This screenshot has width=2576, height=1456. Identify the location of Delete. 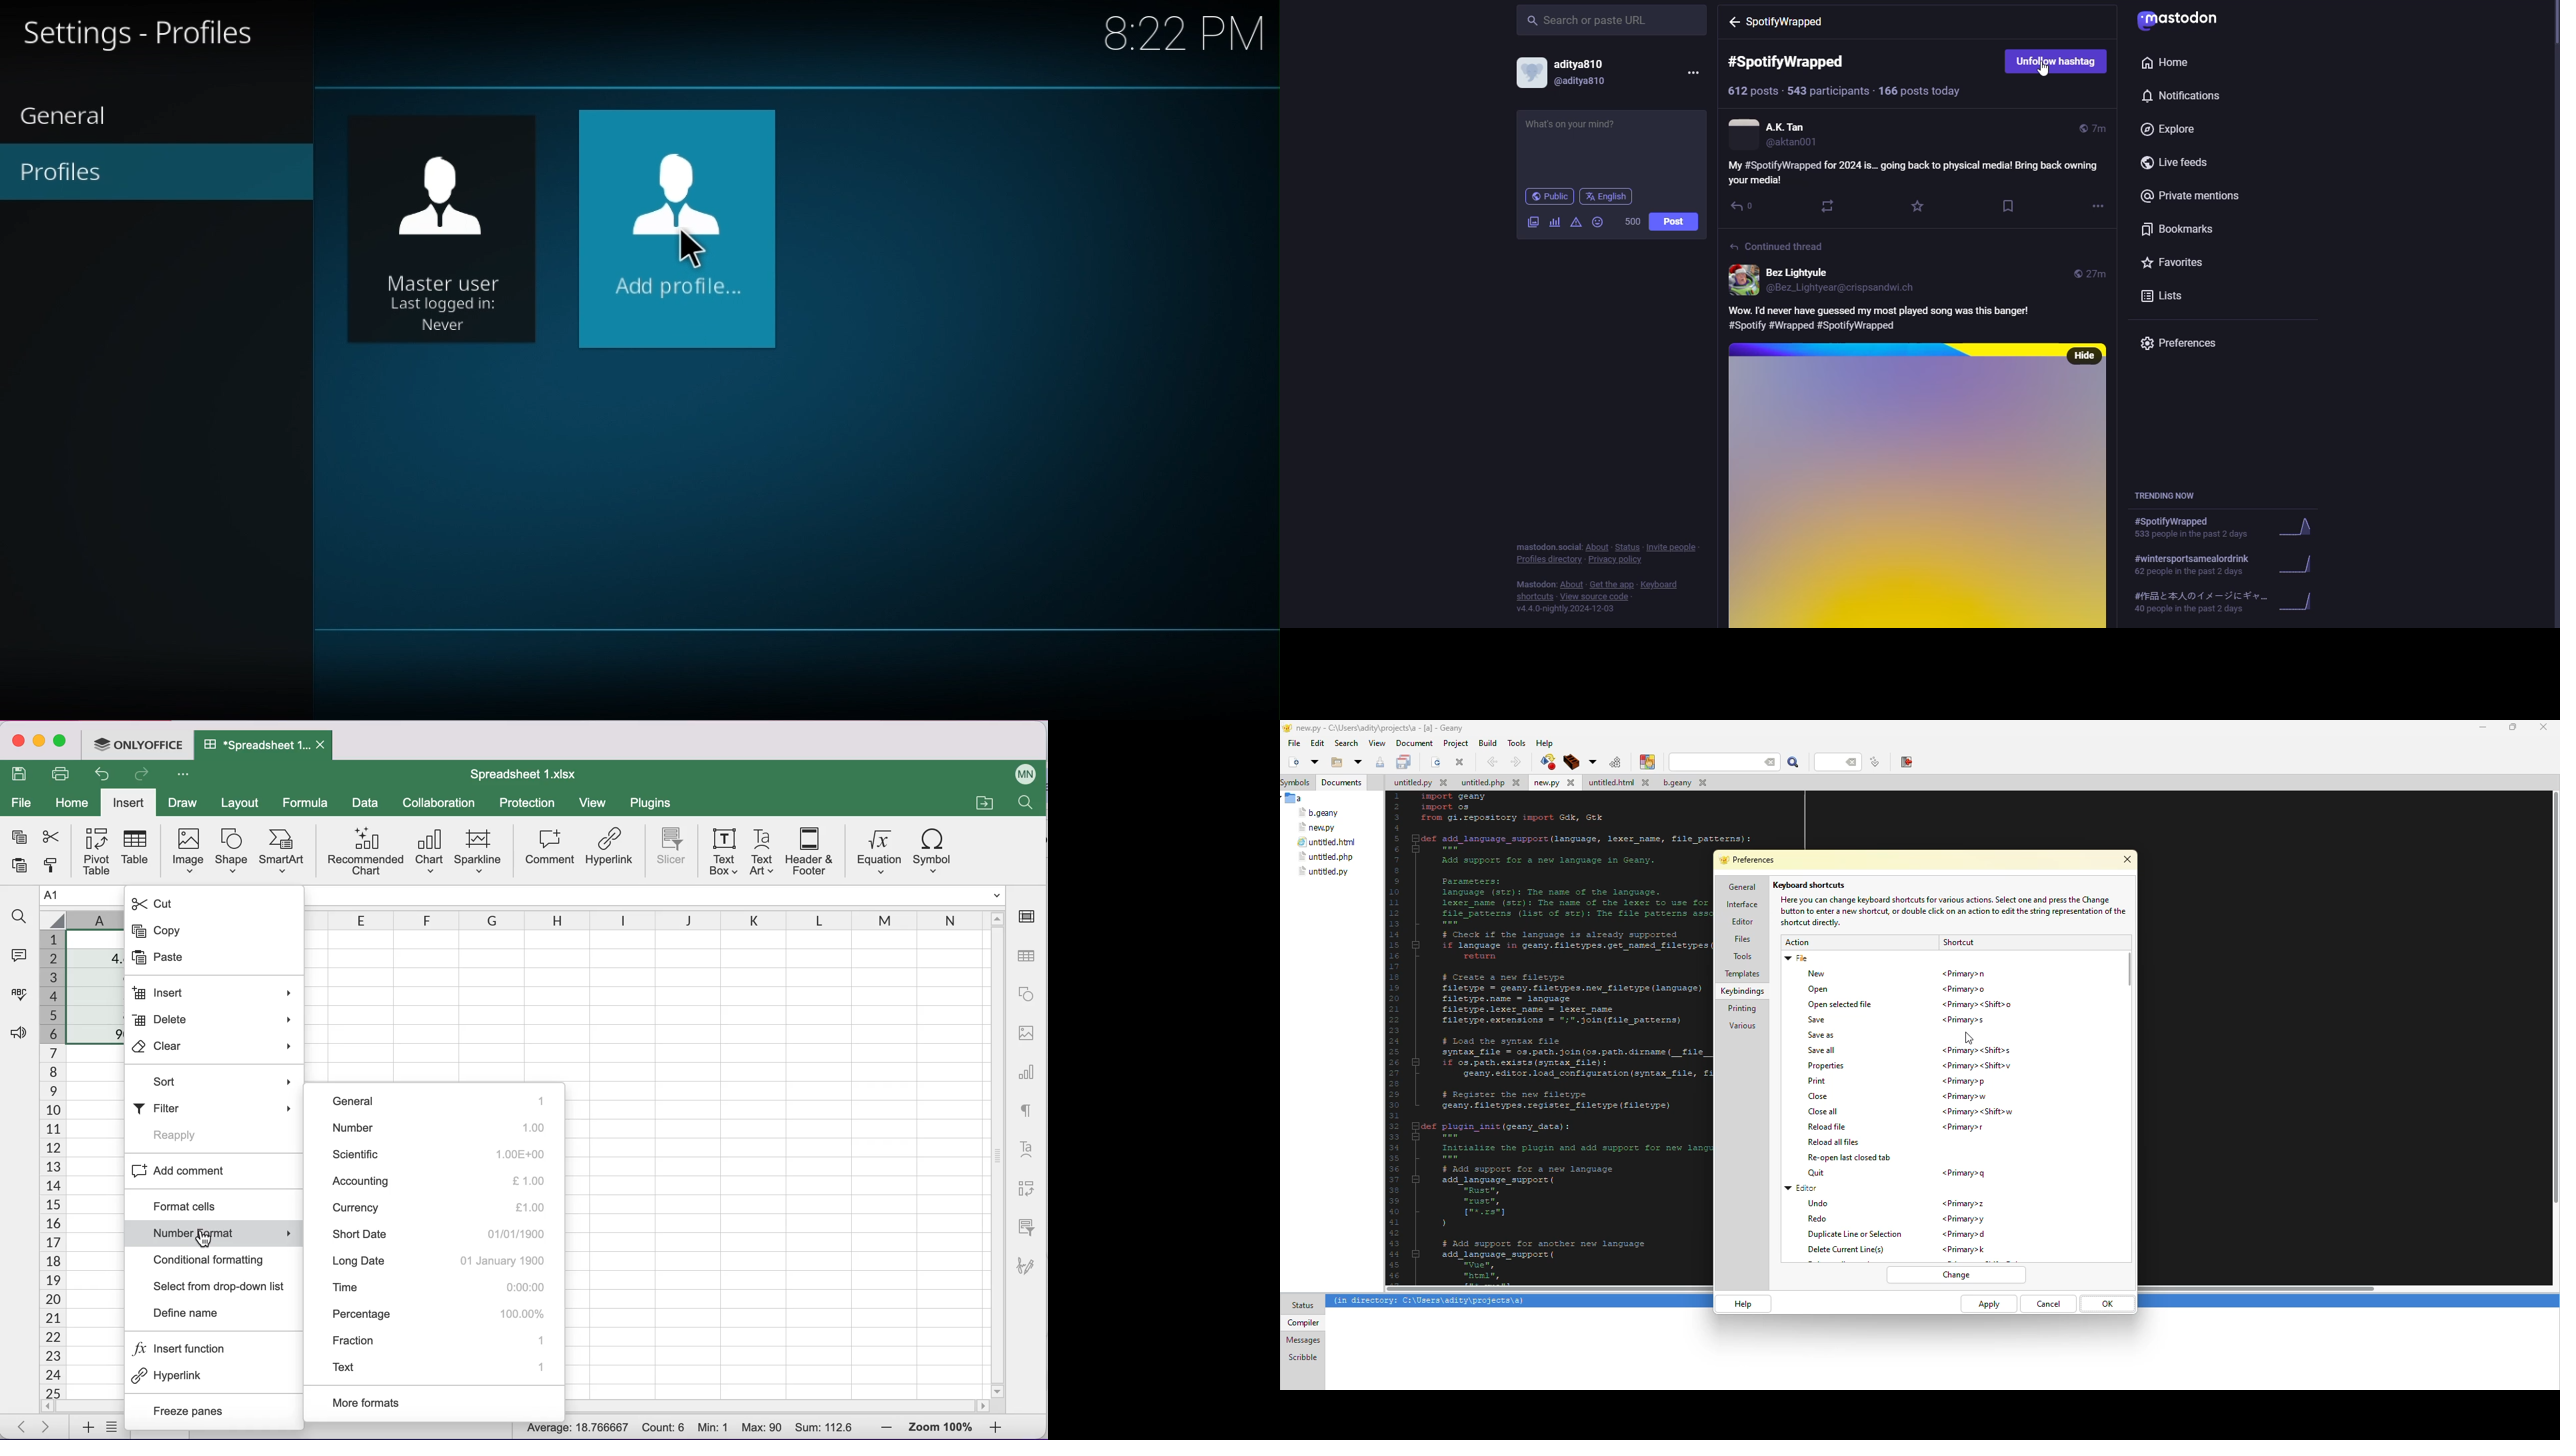
(212, 1020).